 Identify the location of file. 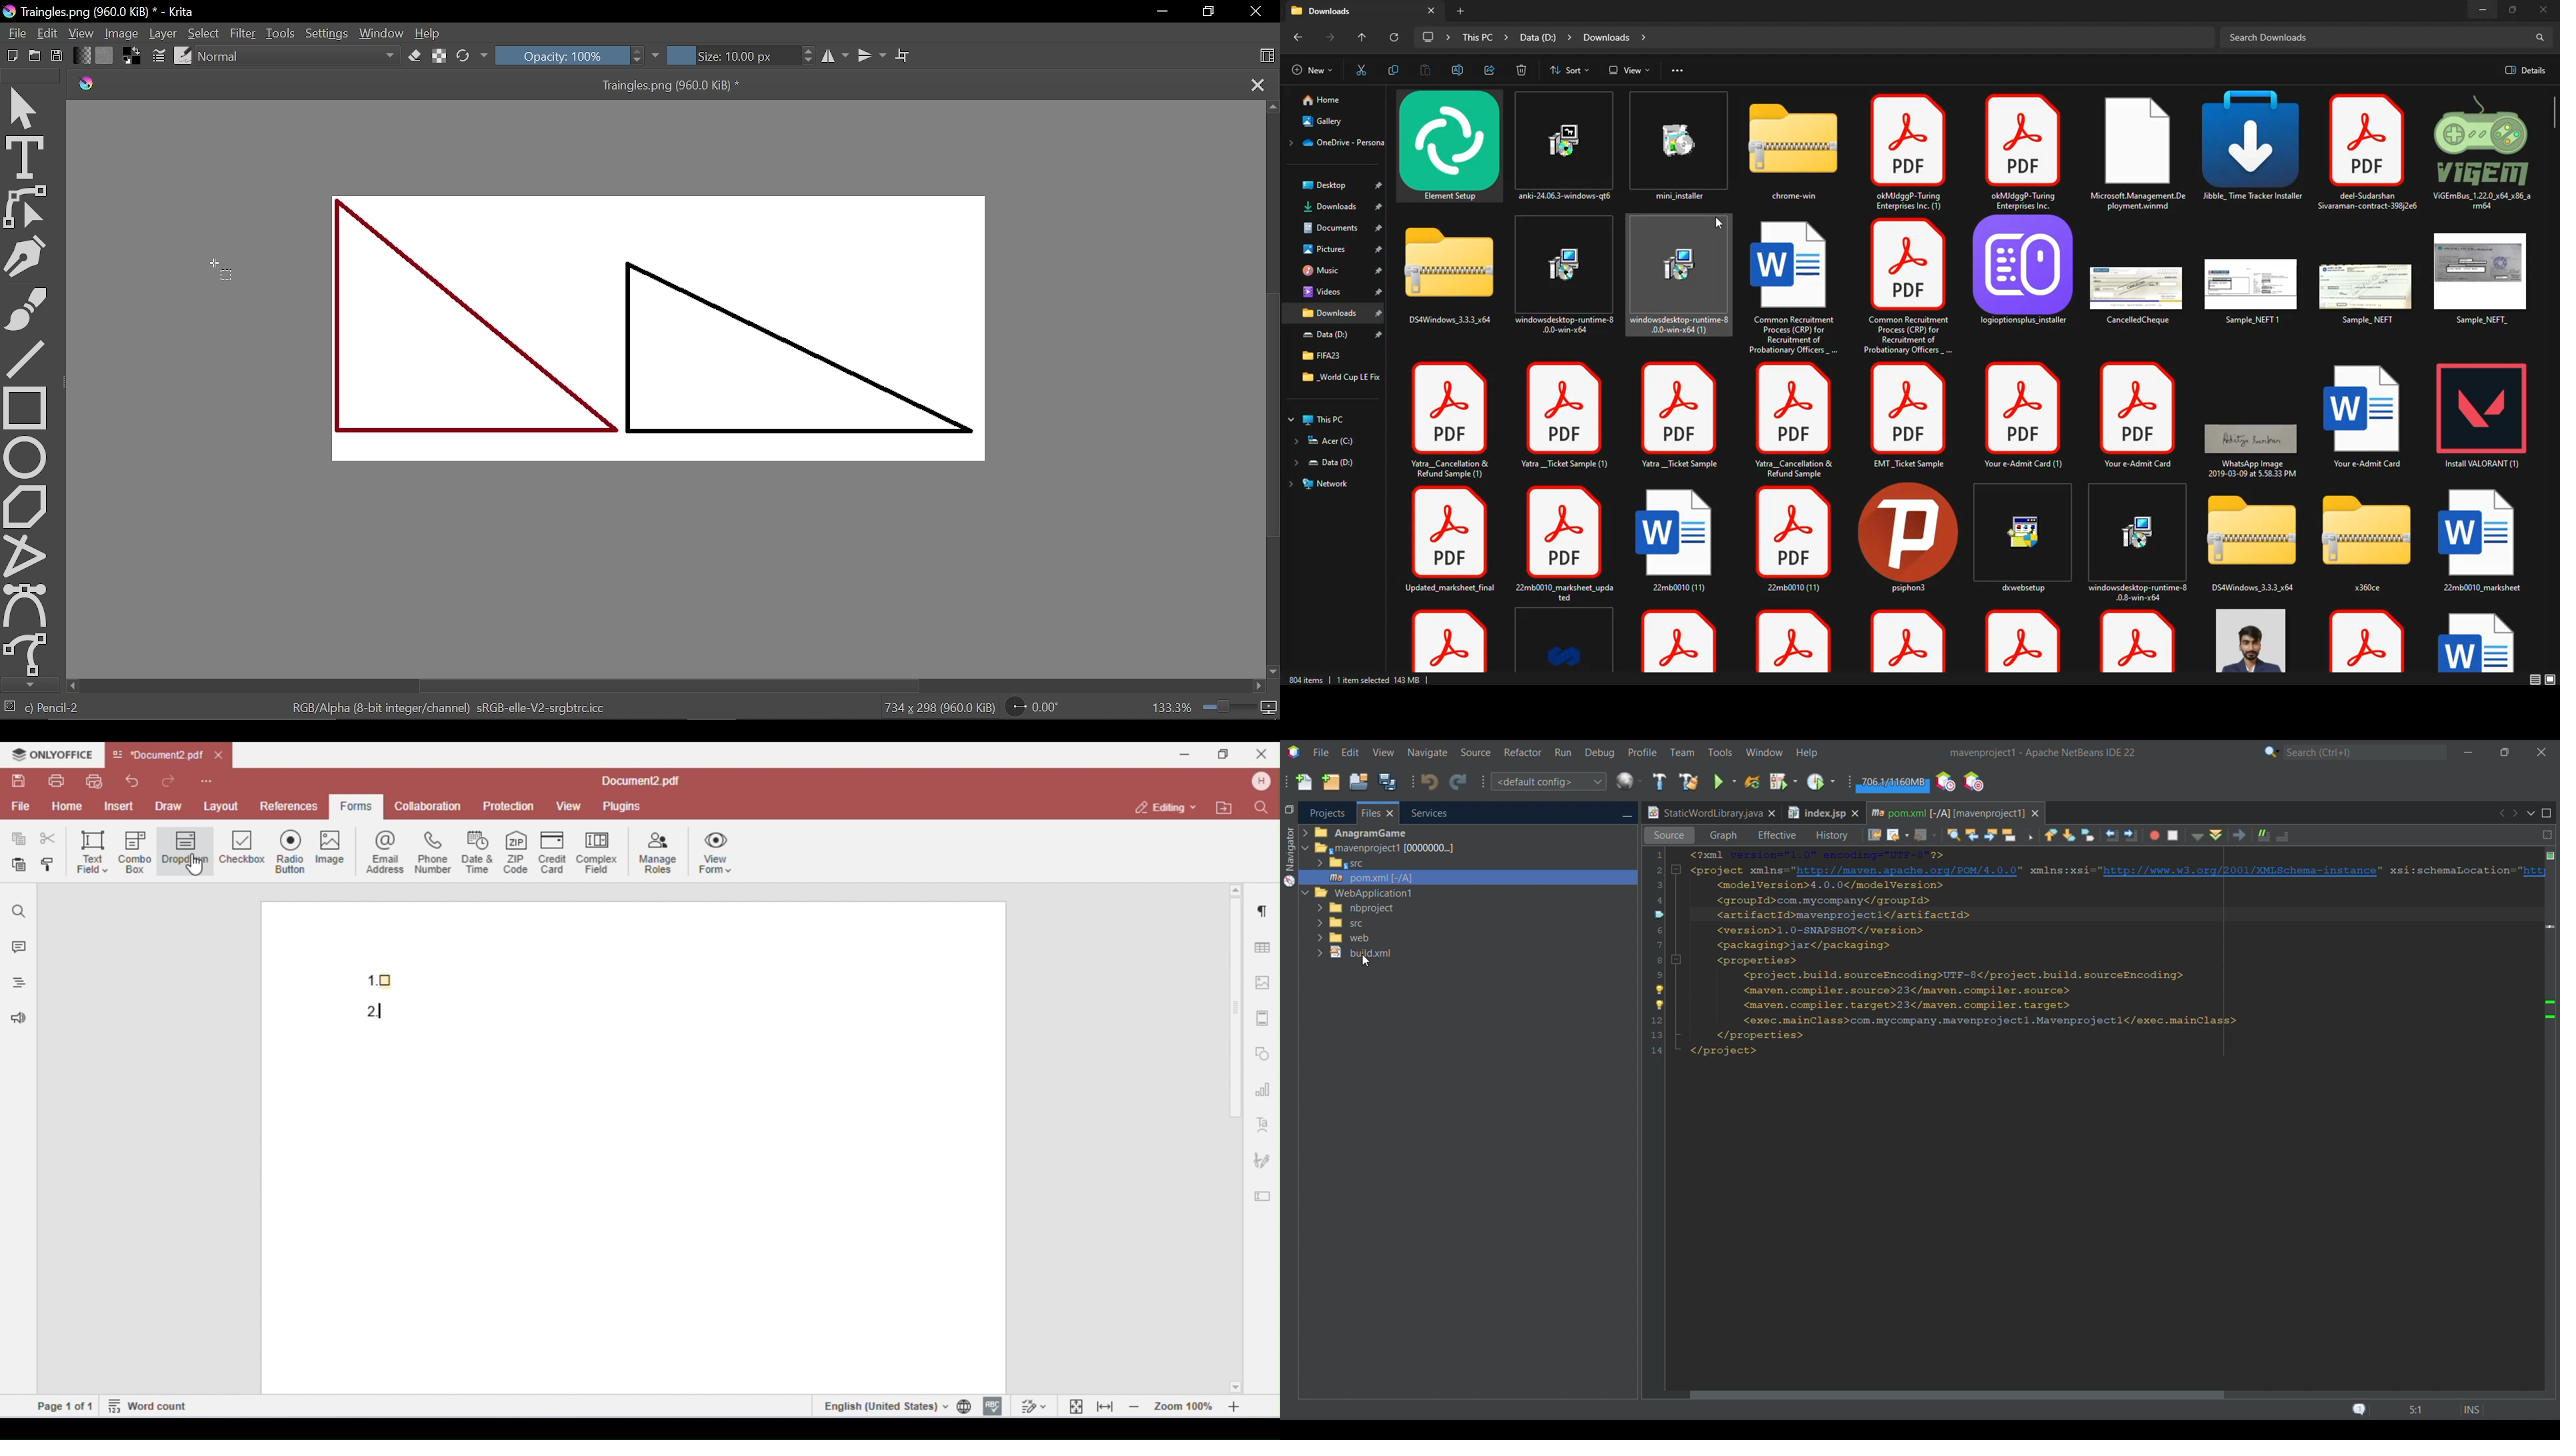
(1917, 642).